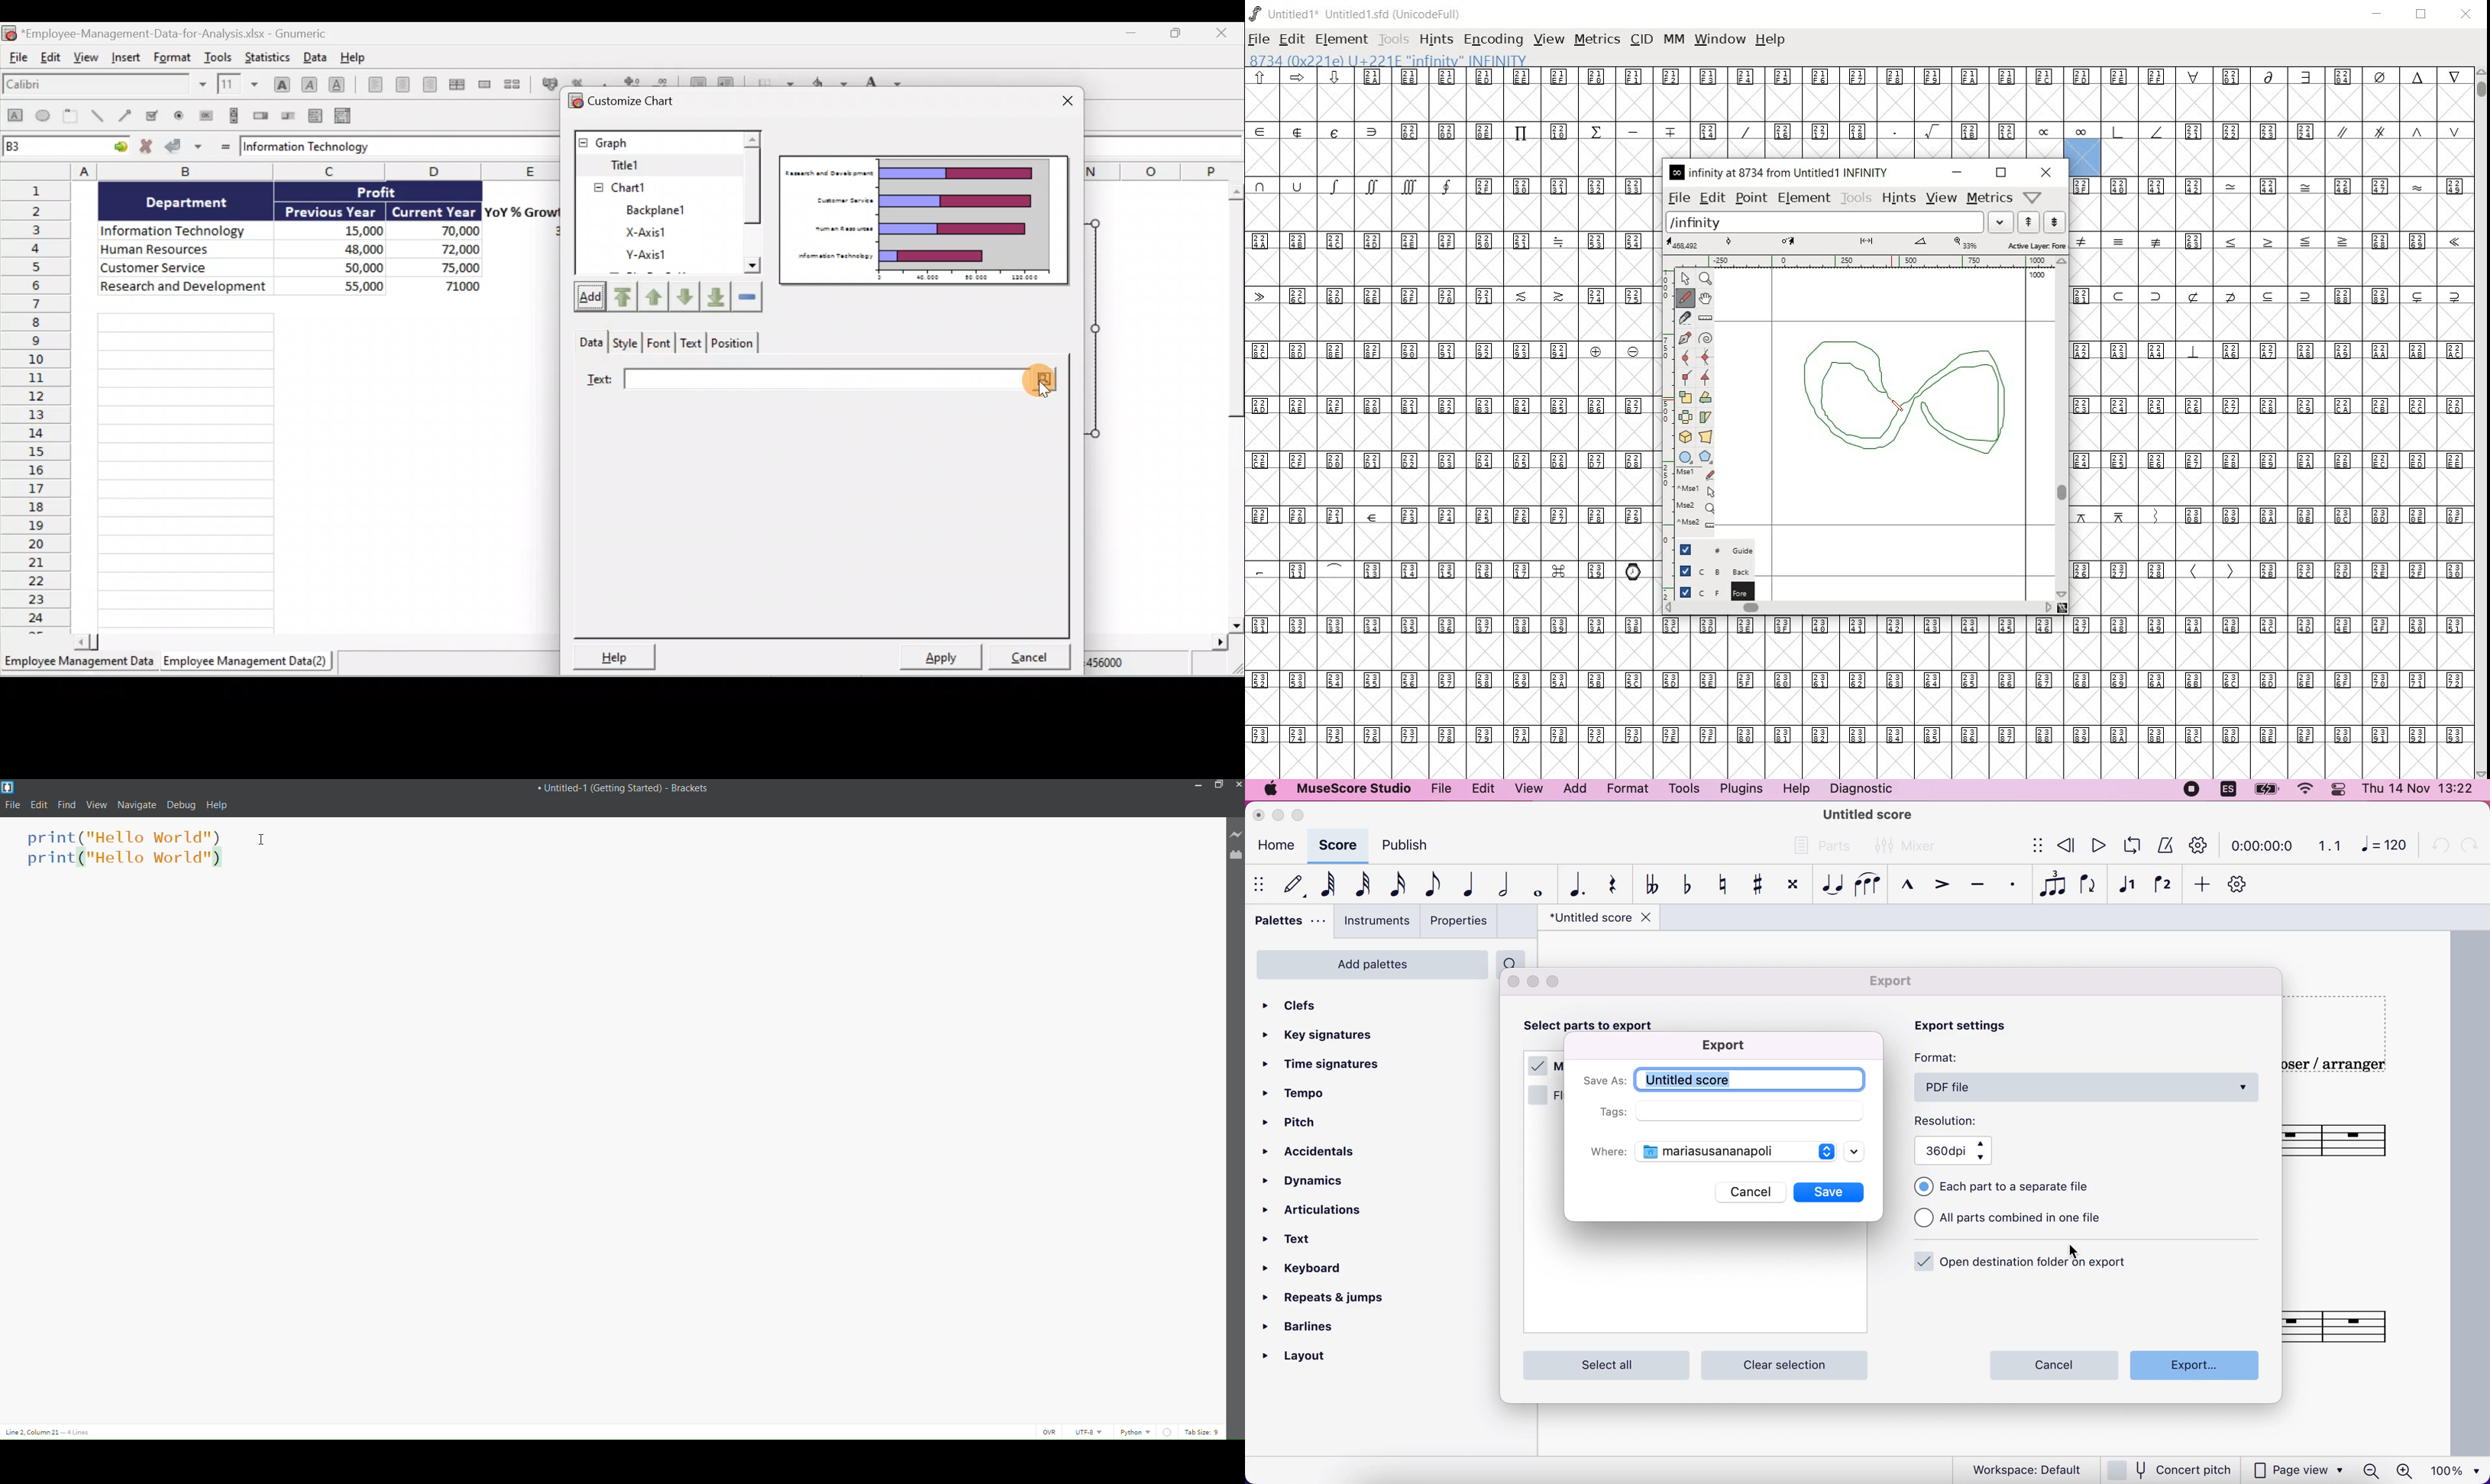 The image size is (2492, 1484). What do you see at coordinates (2036, 845) in the screenshot?
I see `show/hide` at bounding box center [2036, 845].